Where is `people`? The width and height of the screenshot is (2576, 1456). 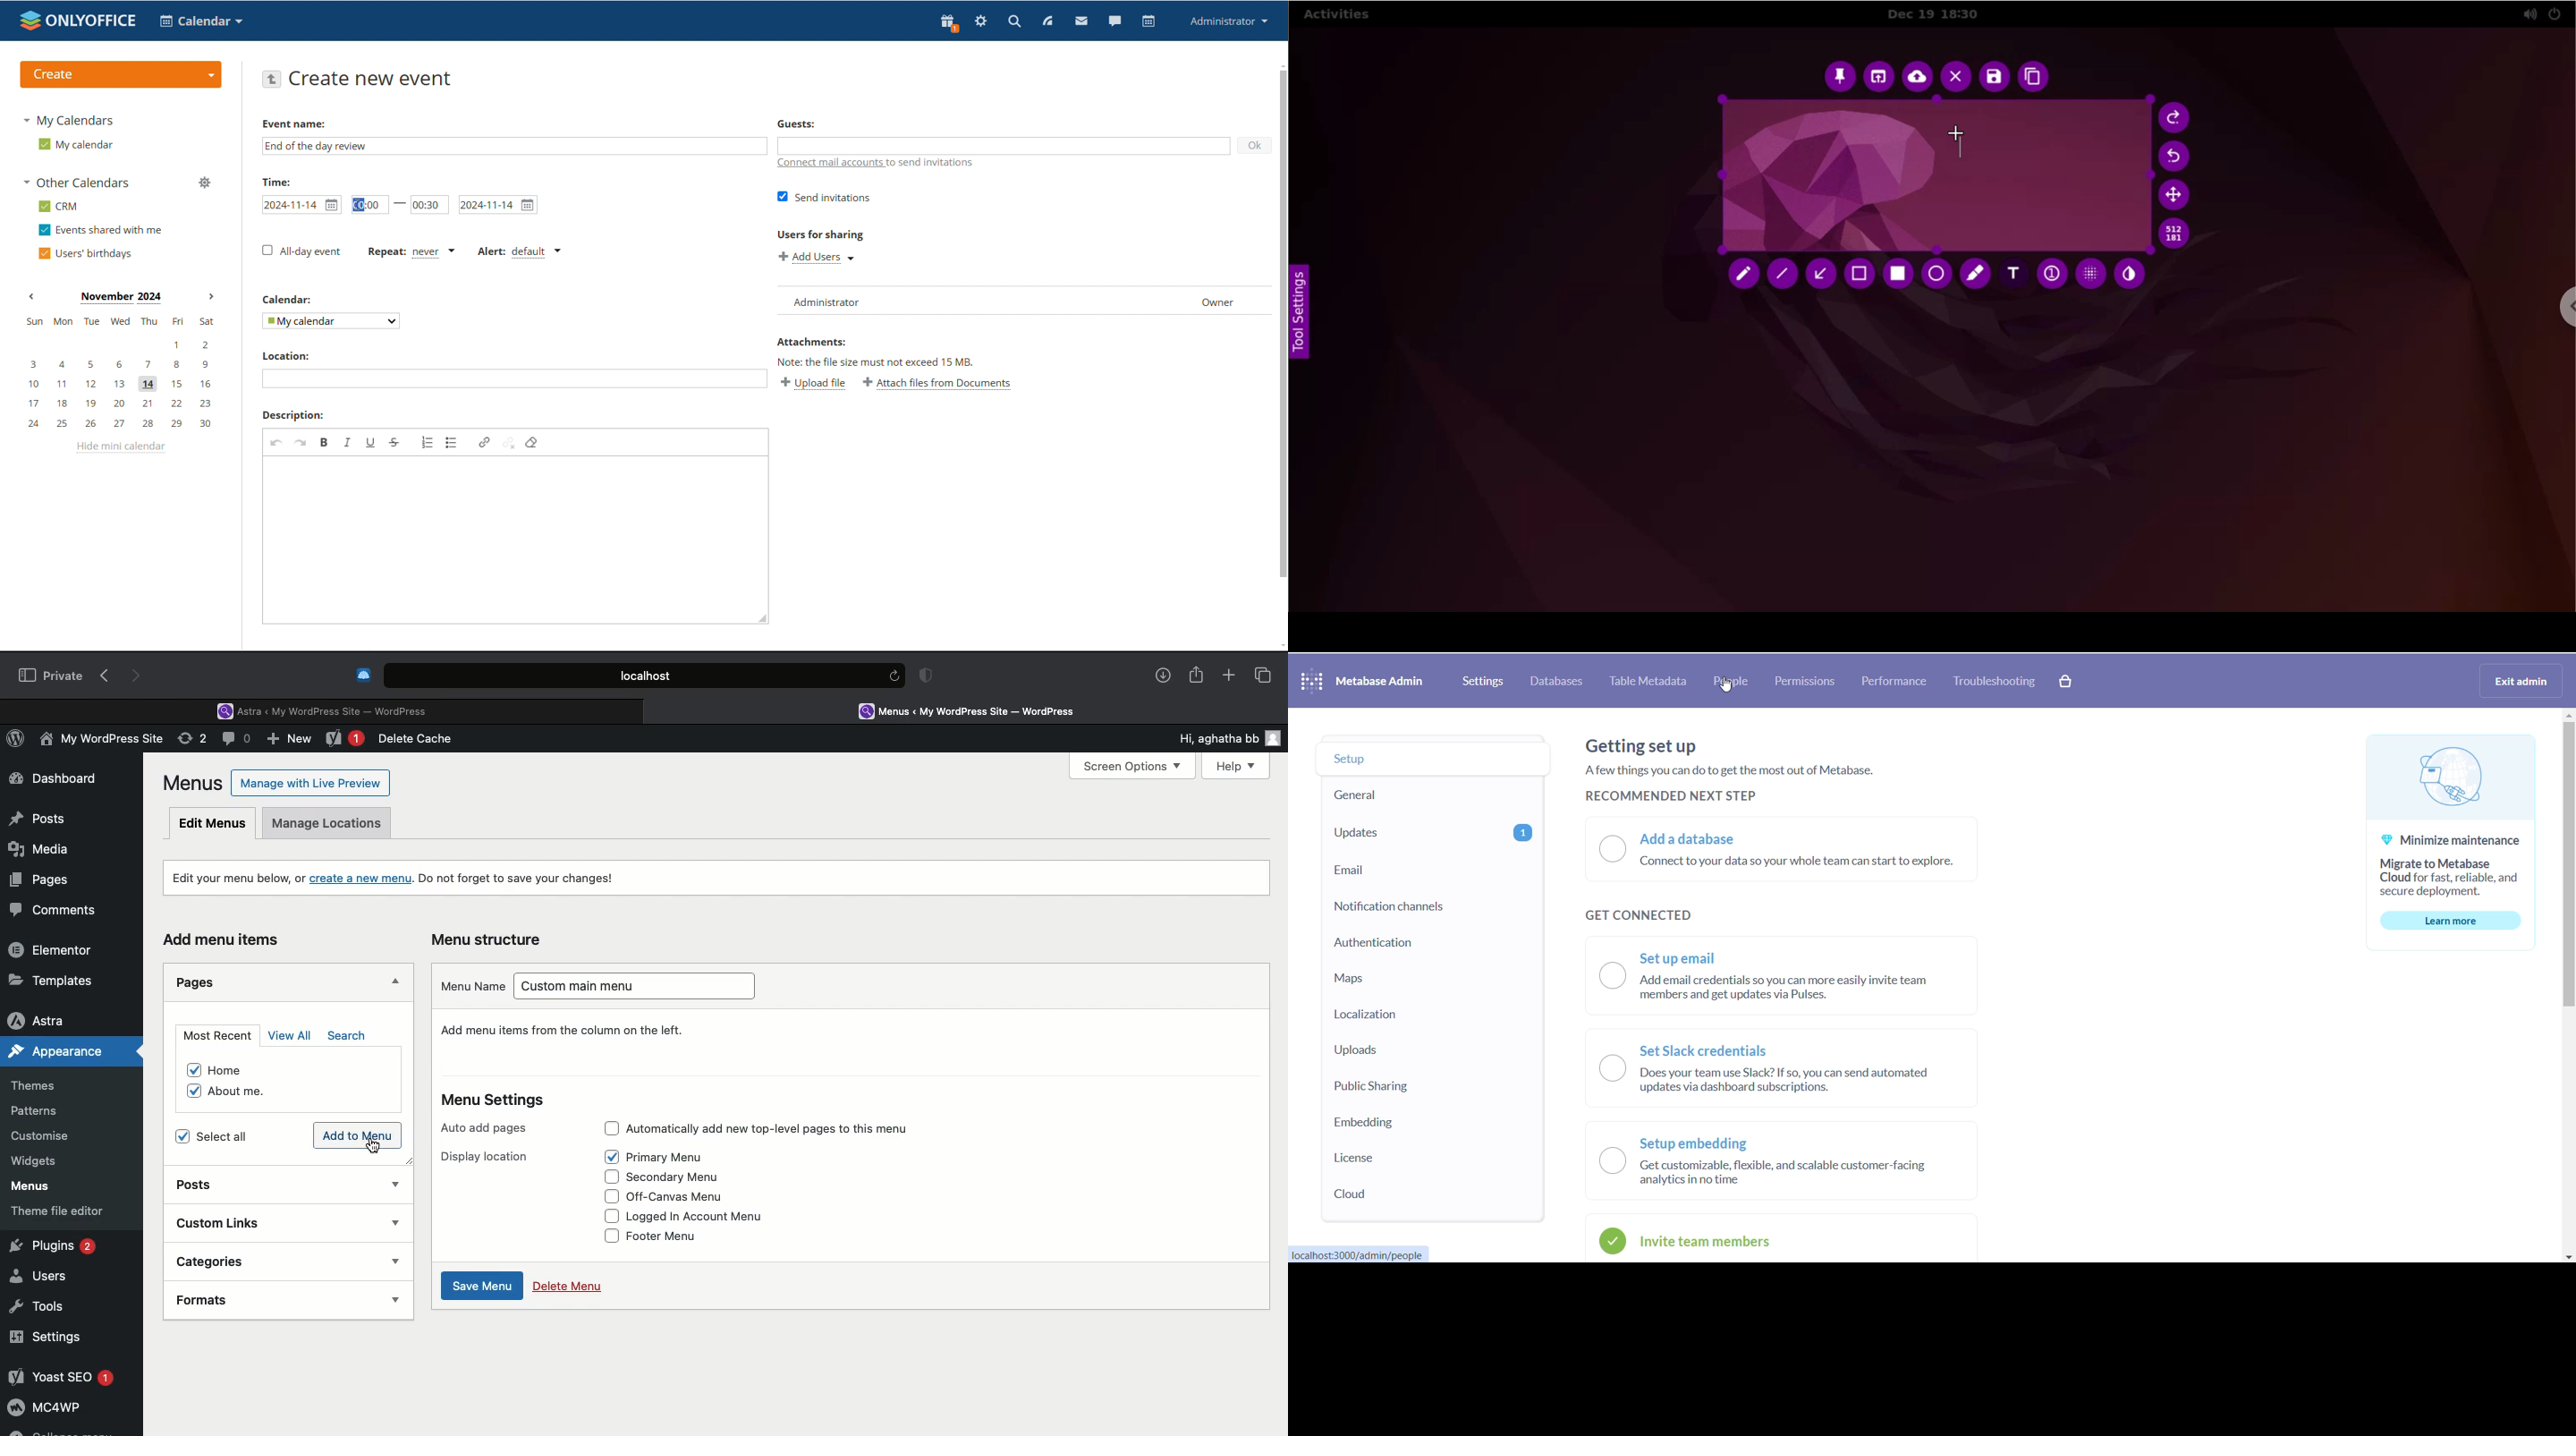
people is located at coordinates (1734, 678).